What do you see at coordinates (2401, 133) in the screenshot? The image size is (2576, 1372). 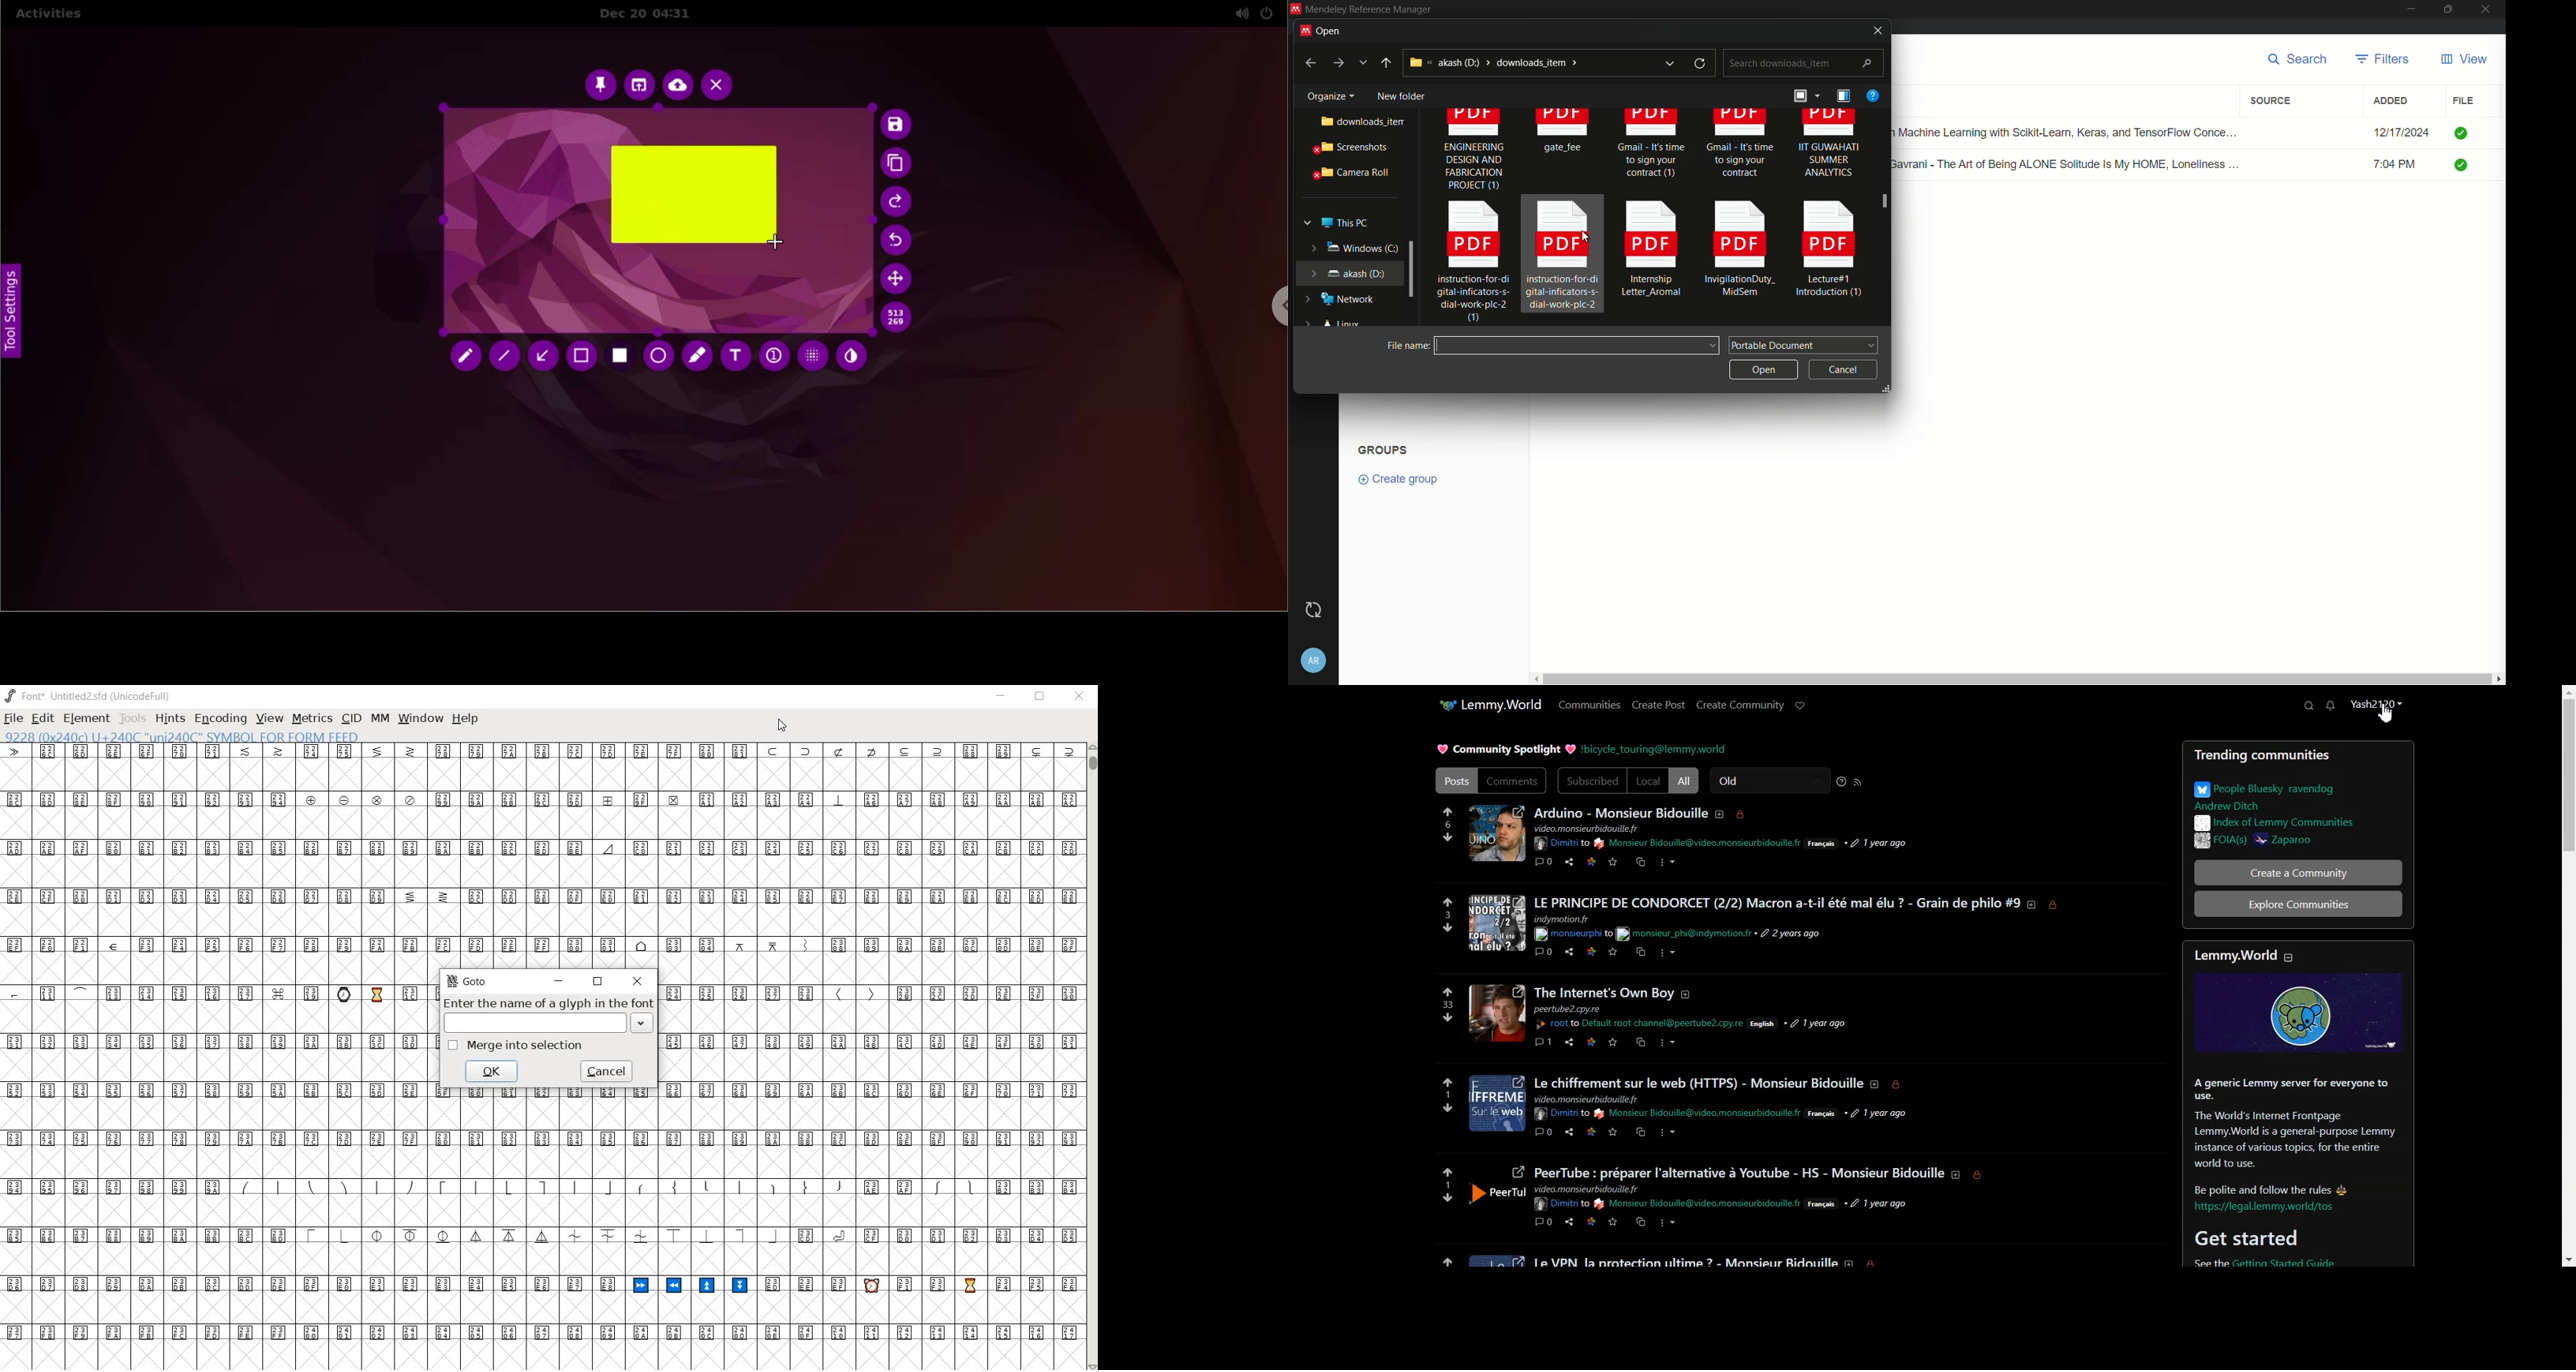 I see `12/17/2024` at bounding box center [2401, 133].